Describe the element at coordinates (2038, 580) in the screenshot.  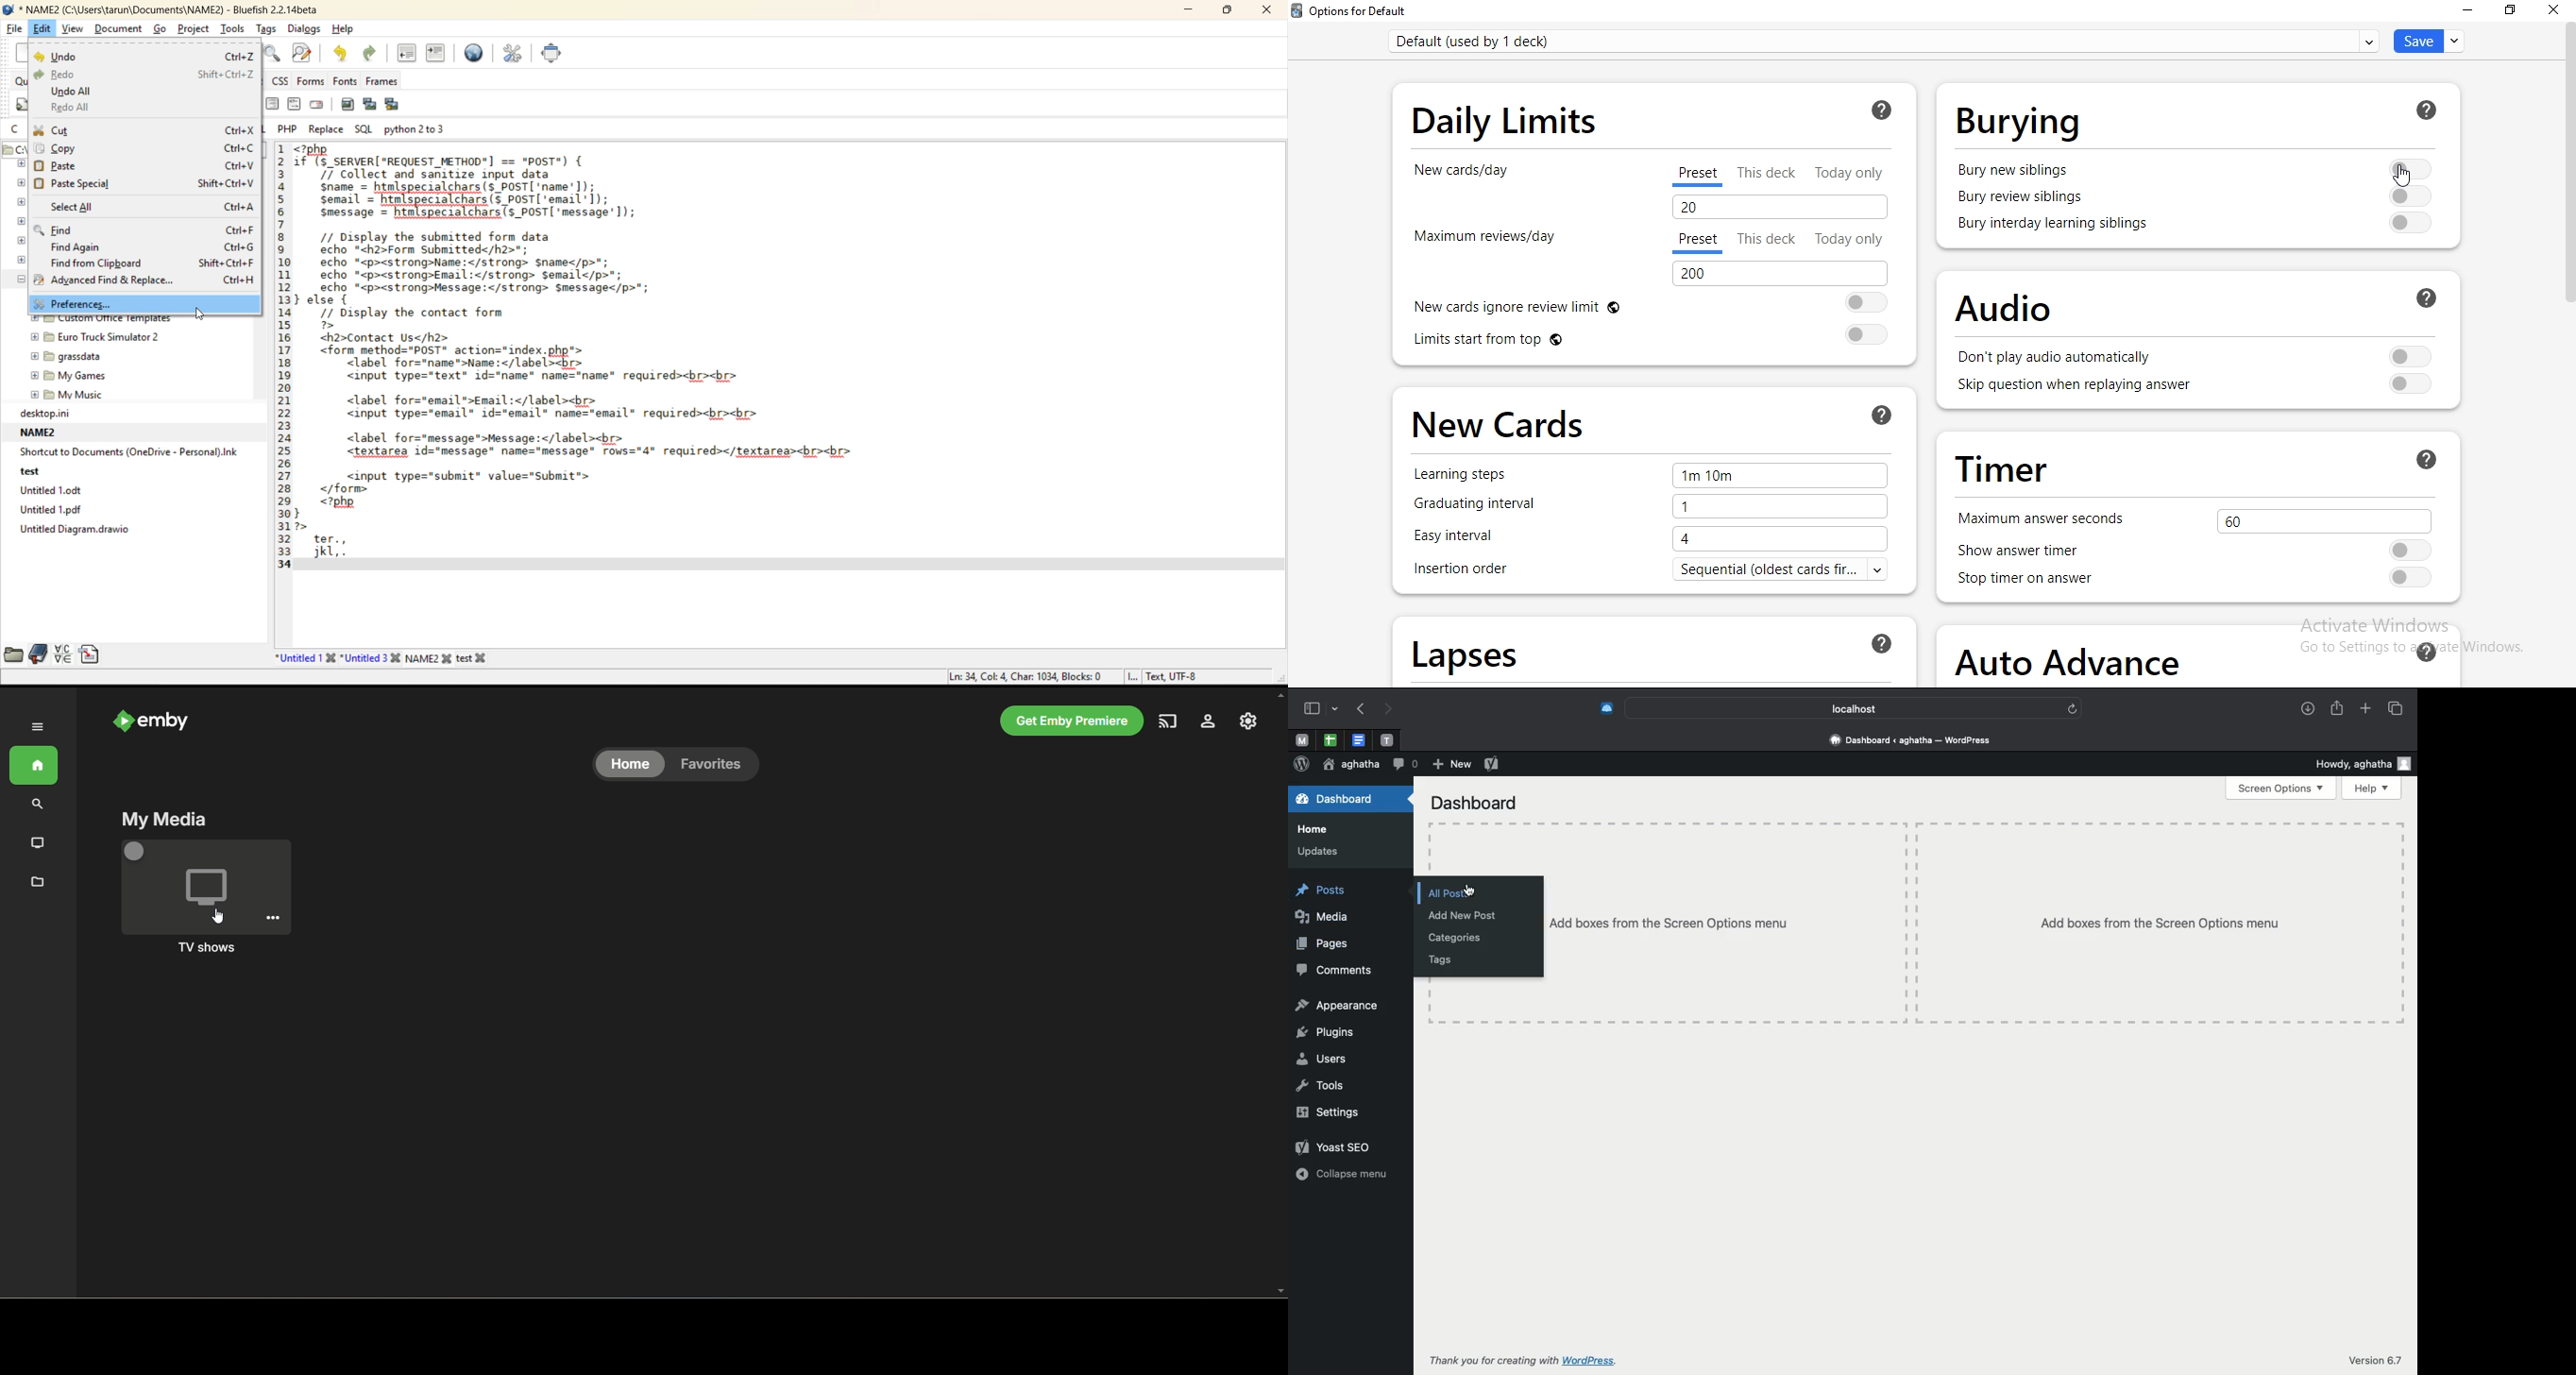
I see `stop timer on answer` at that location.